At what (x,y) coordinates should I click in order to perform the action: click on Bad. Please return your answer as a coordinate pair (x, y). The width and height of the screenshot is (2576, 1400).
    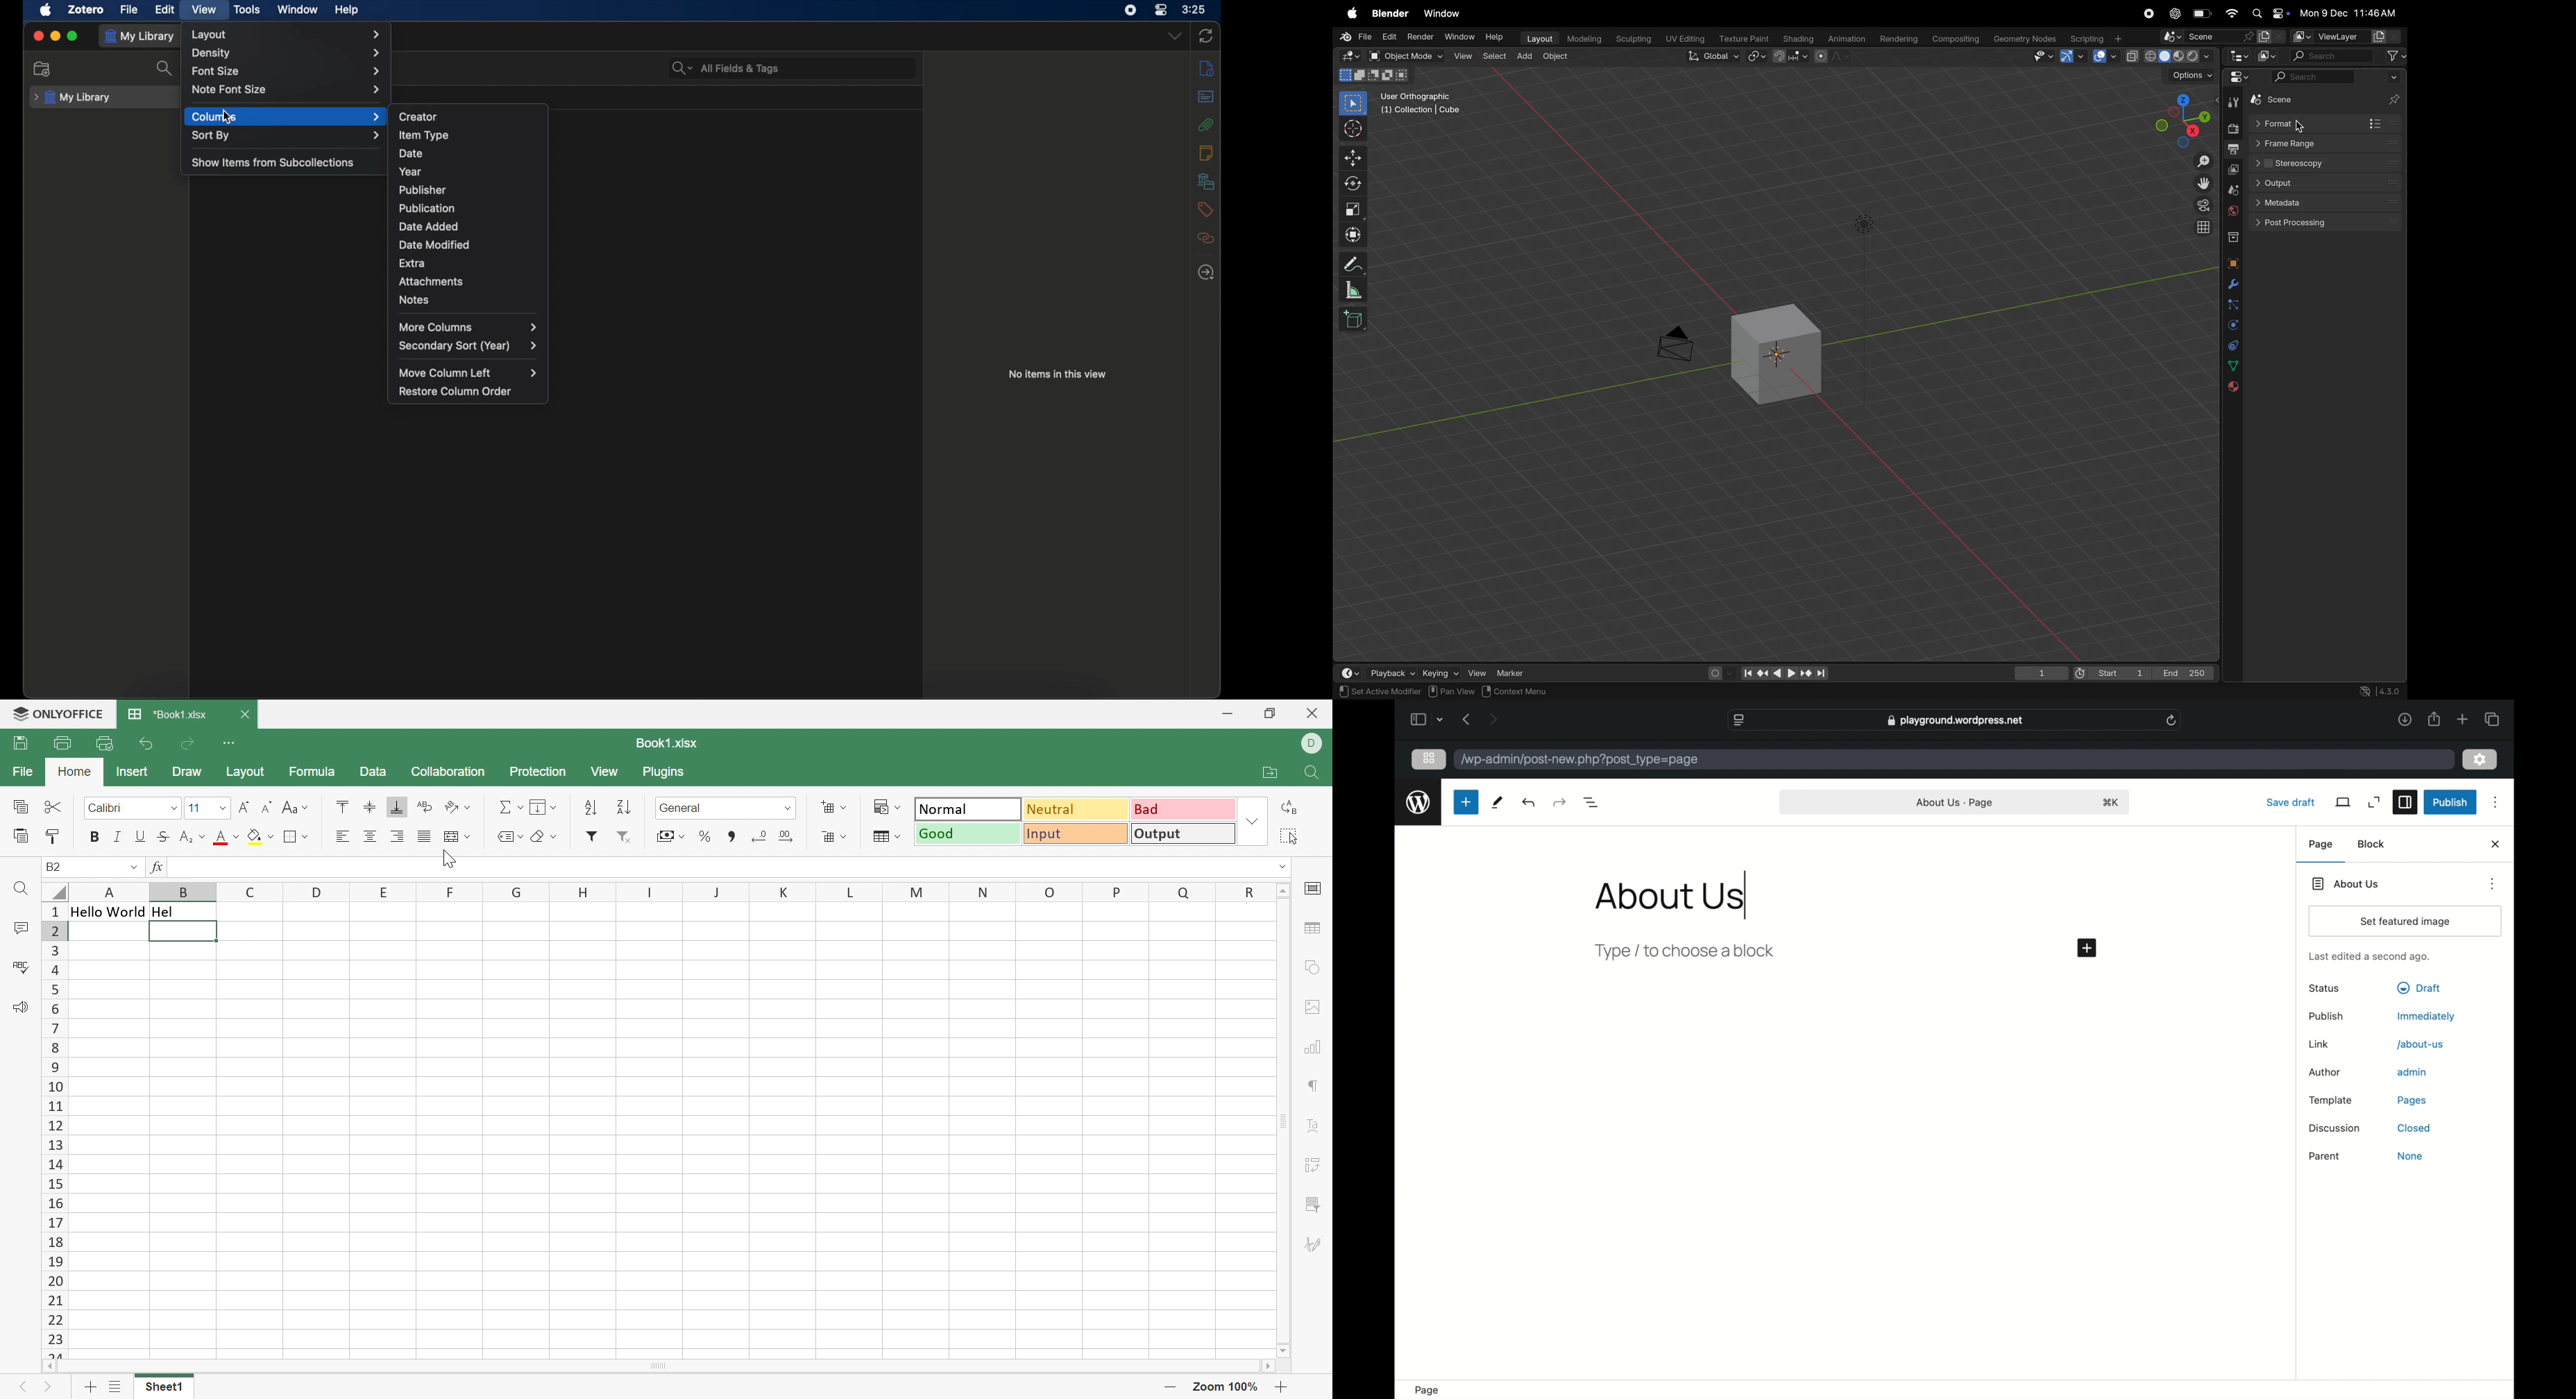
    Looking at the image, I should click on (1183, 808).